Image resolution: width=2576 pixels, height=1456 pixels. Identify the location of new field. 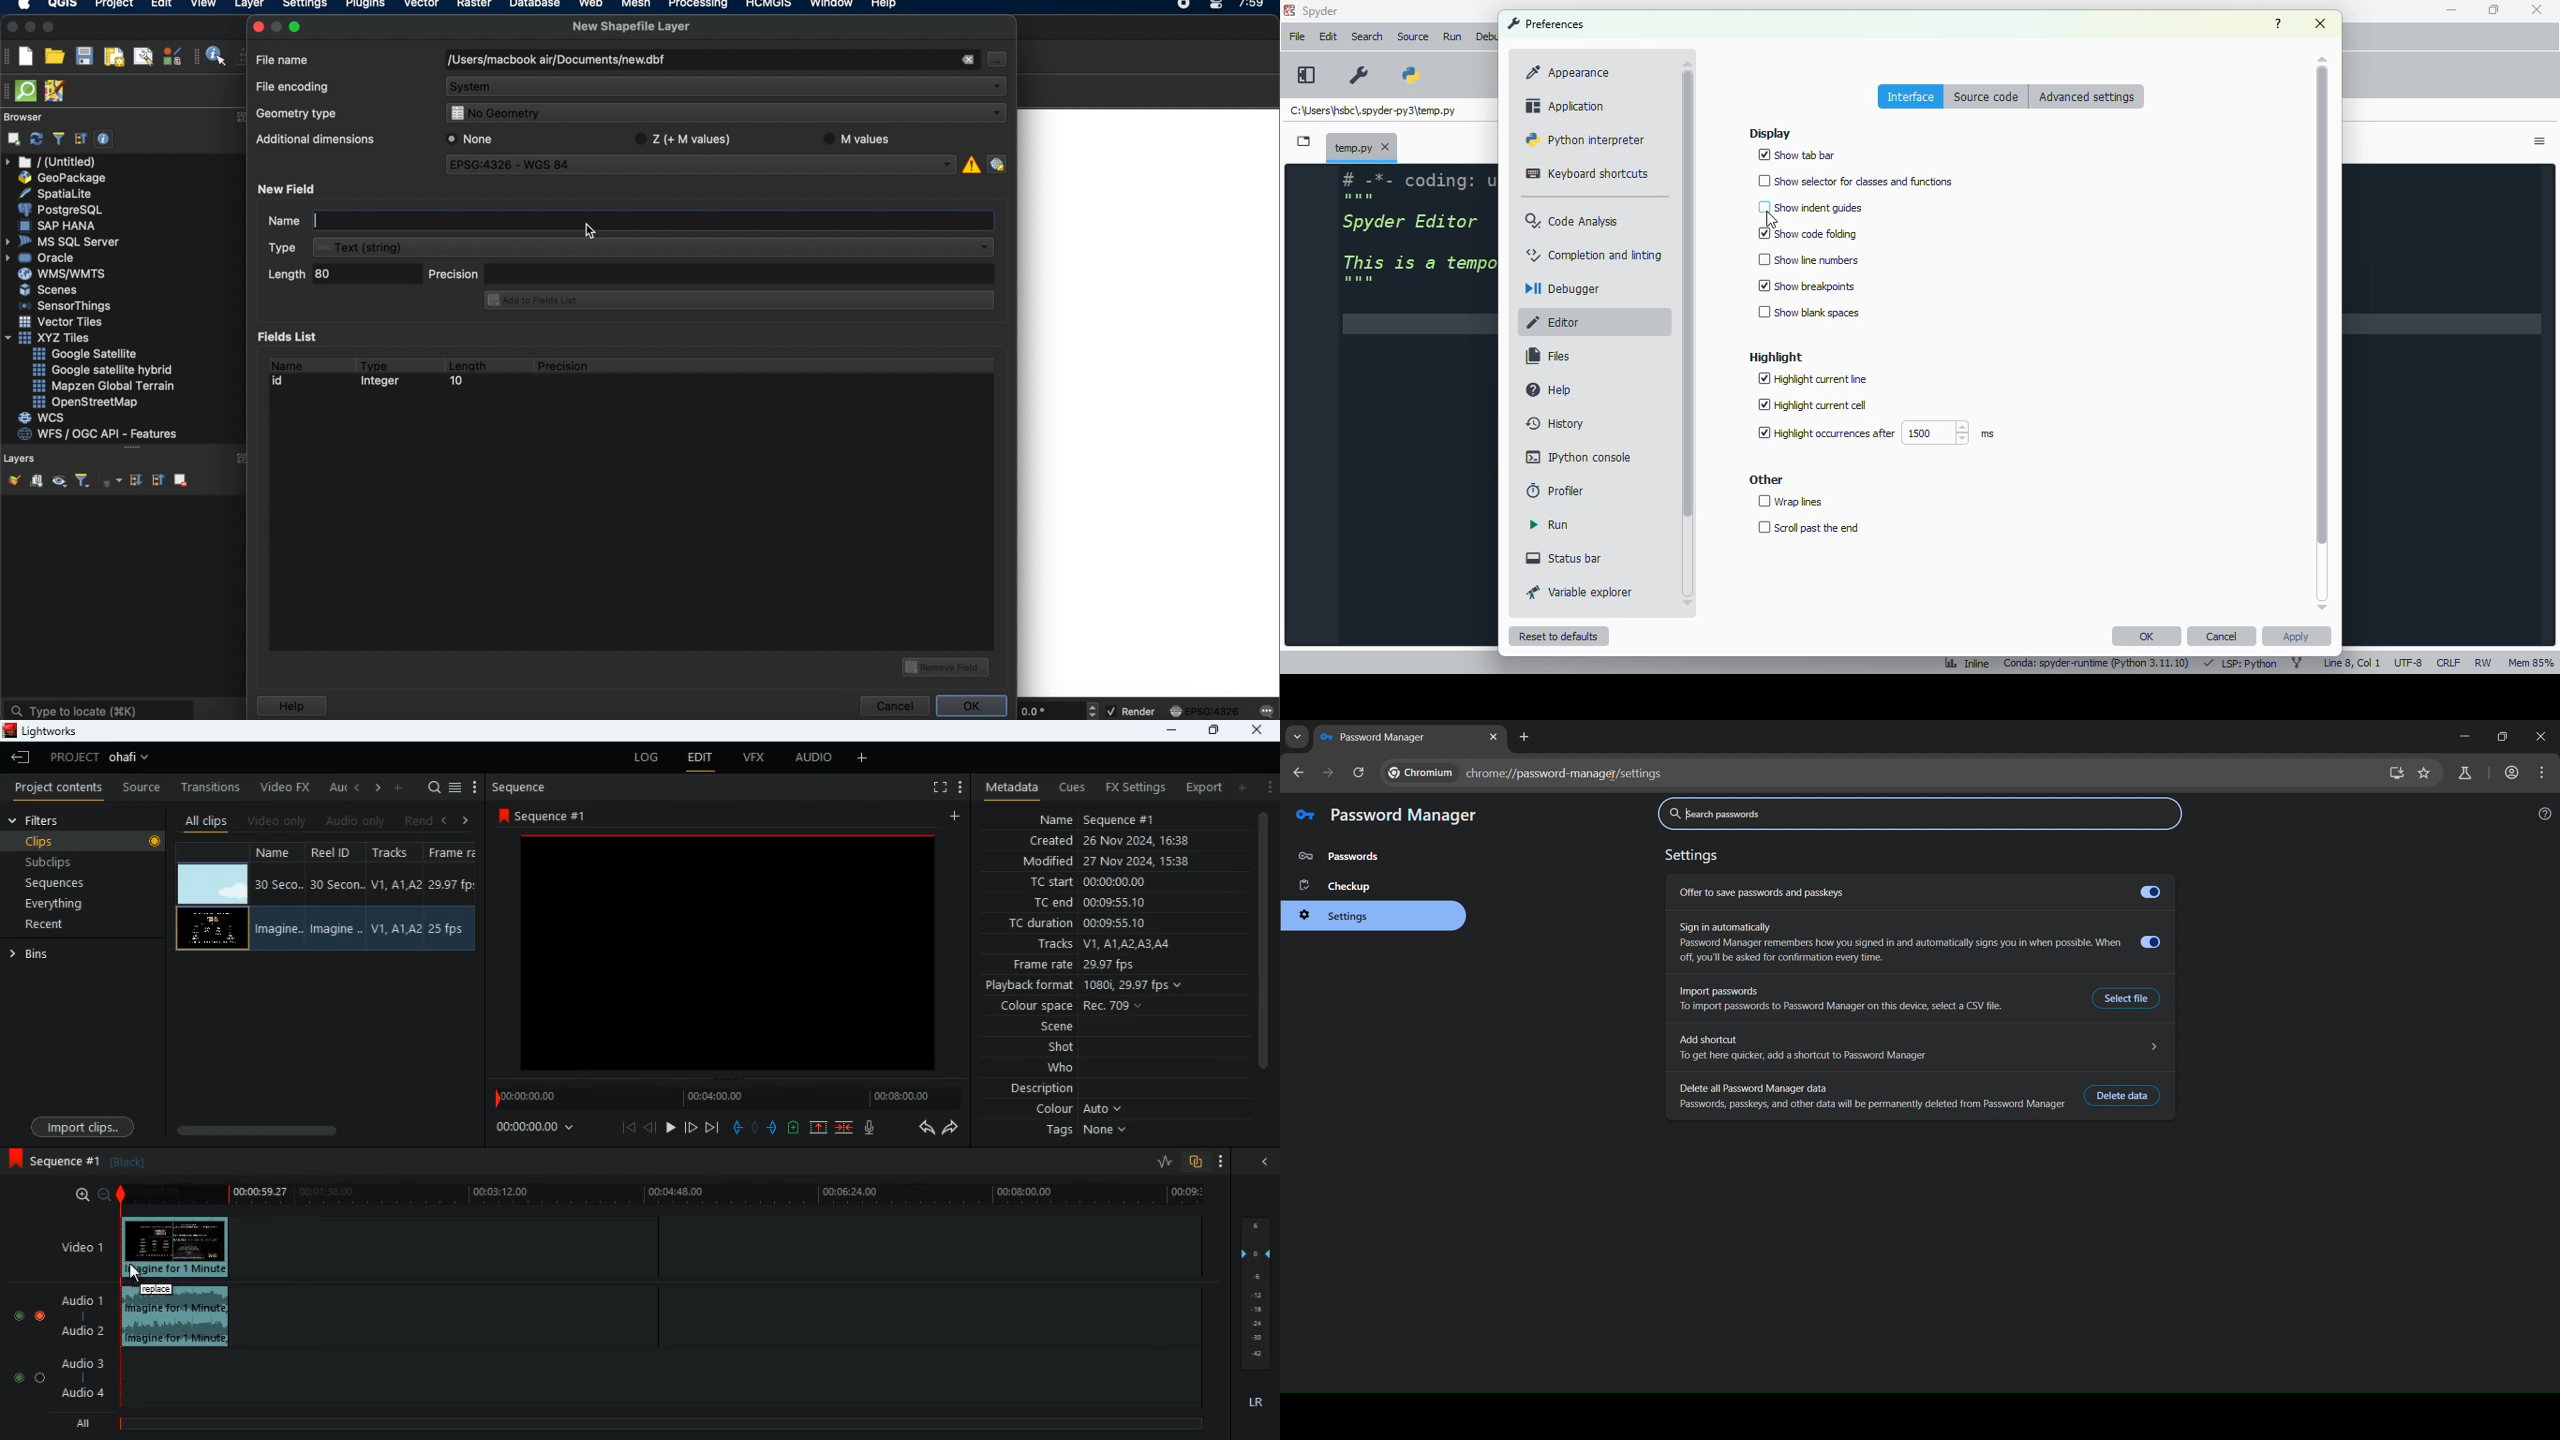
(289, 189).